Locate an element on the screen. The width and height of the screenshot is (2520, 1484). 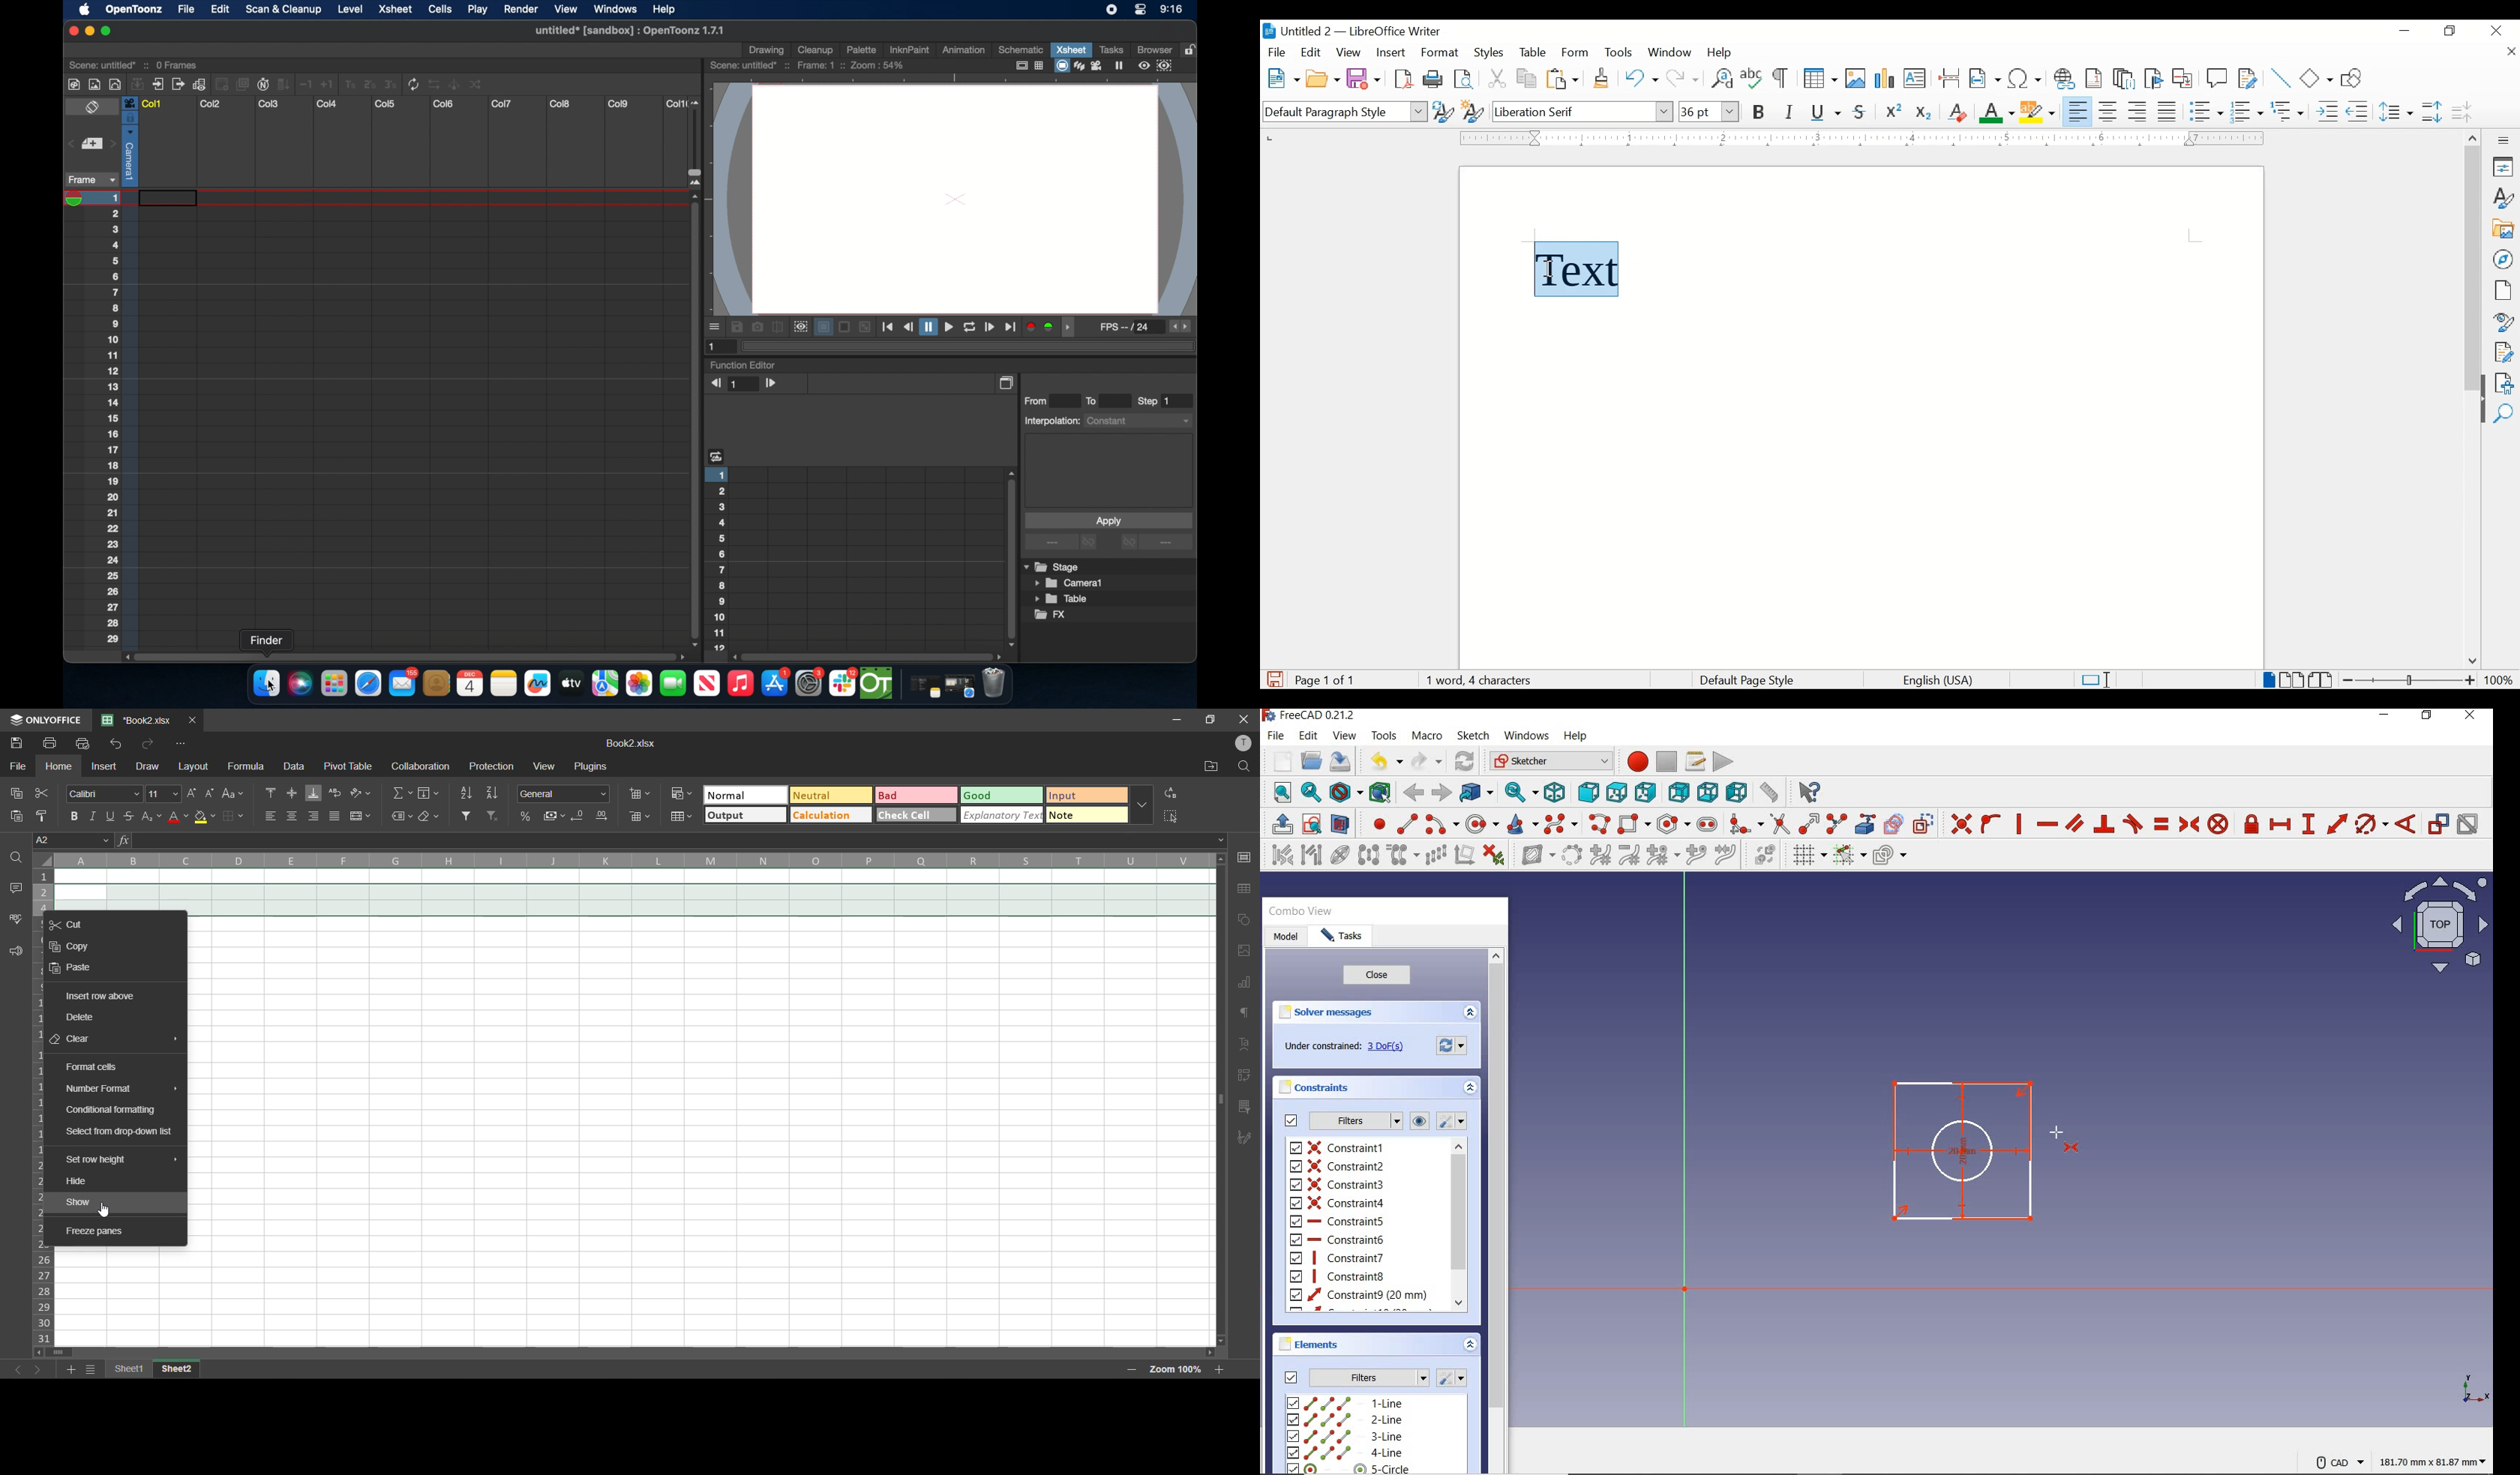
constrain horizontally is located at coordinates (2049, 824).